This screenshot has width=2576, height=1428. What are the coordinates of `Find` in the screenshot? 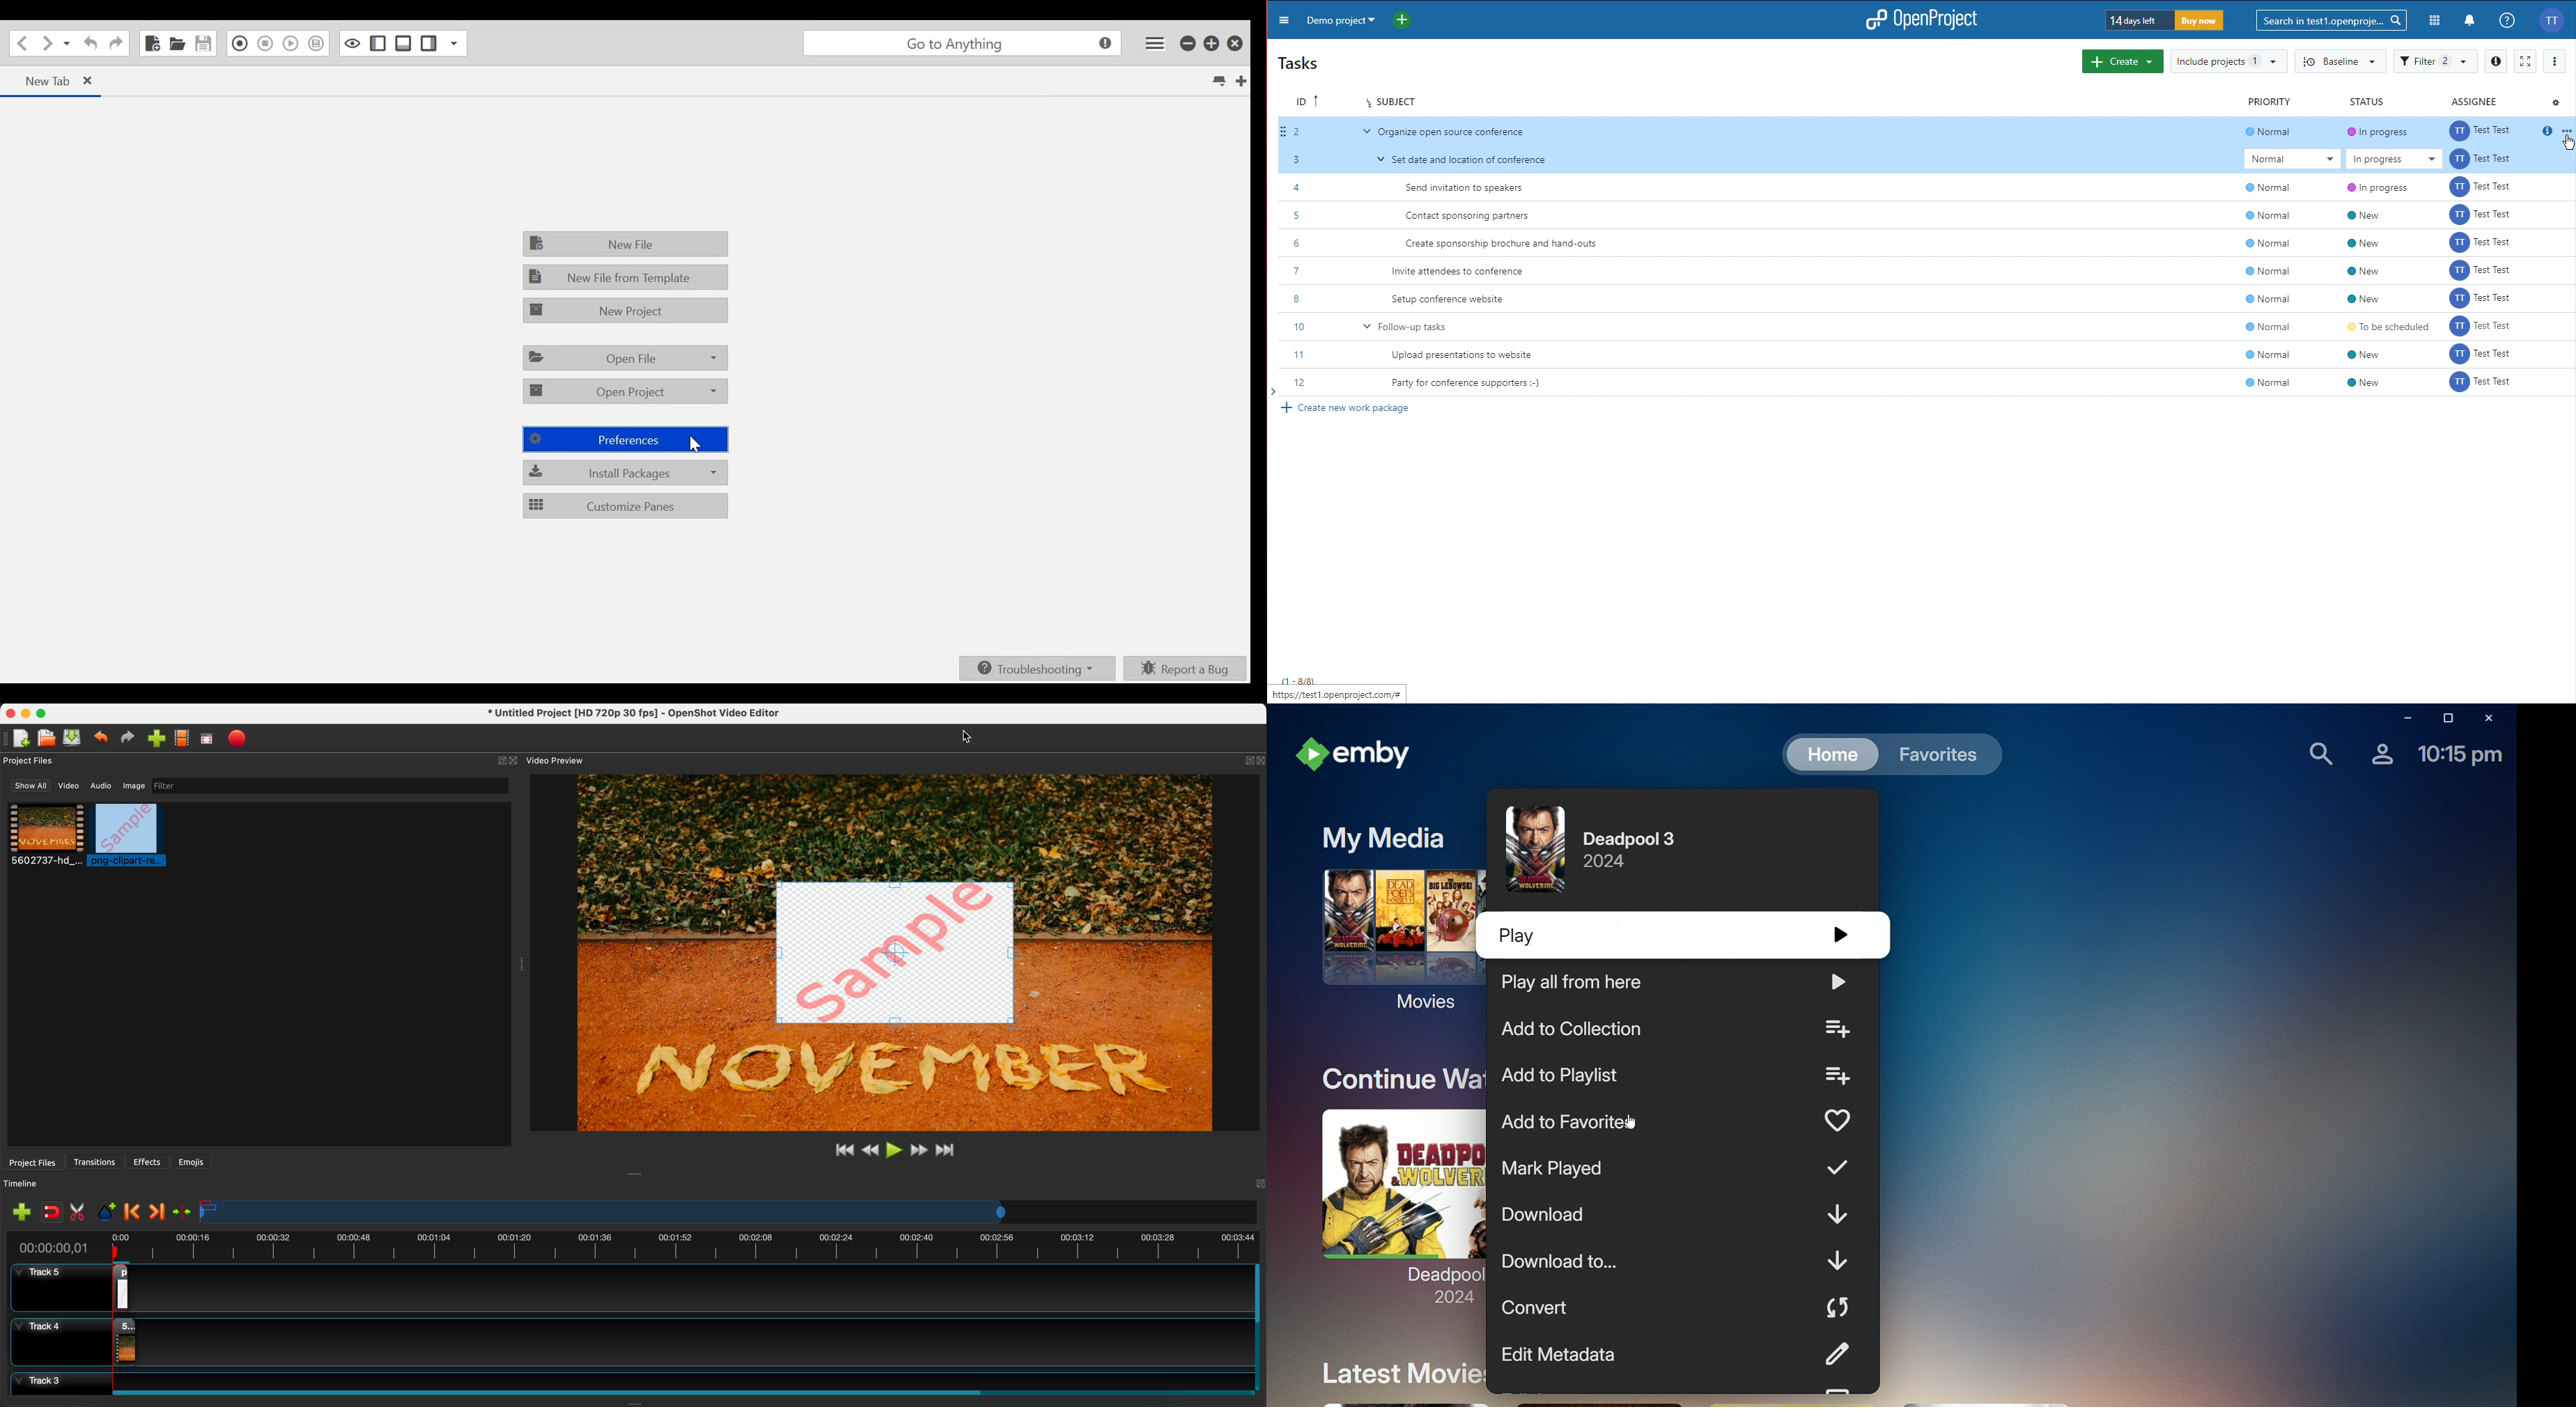 It's located at (2317, 756).